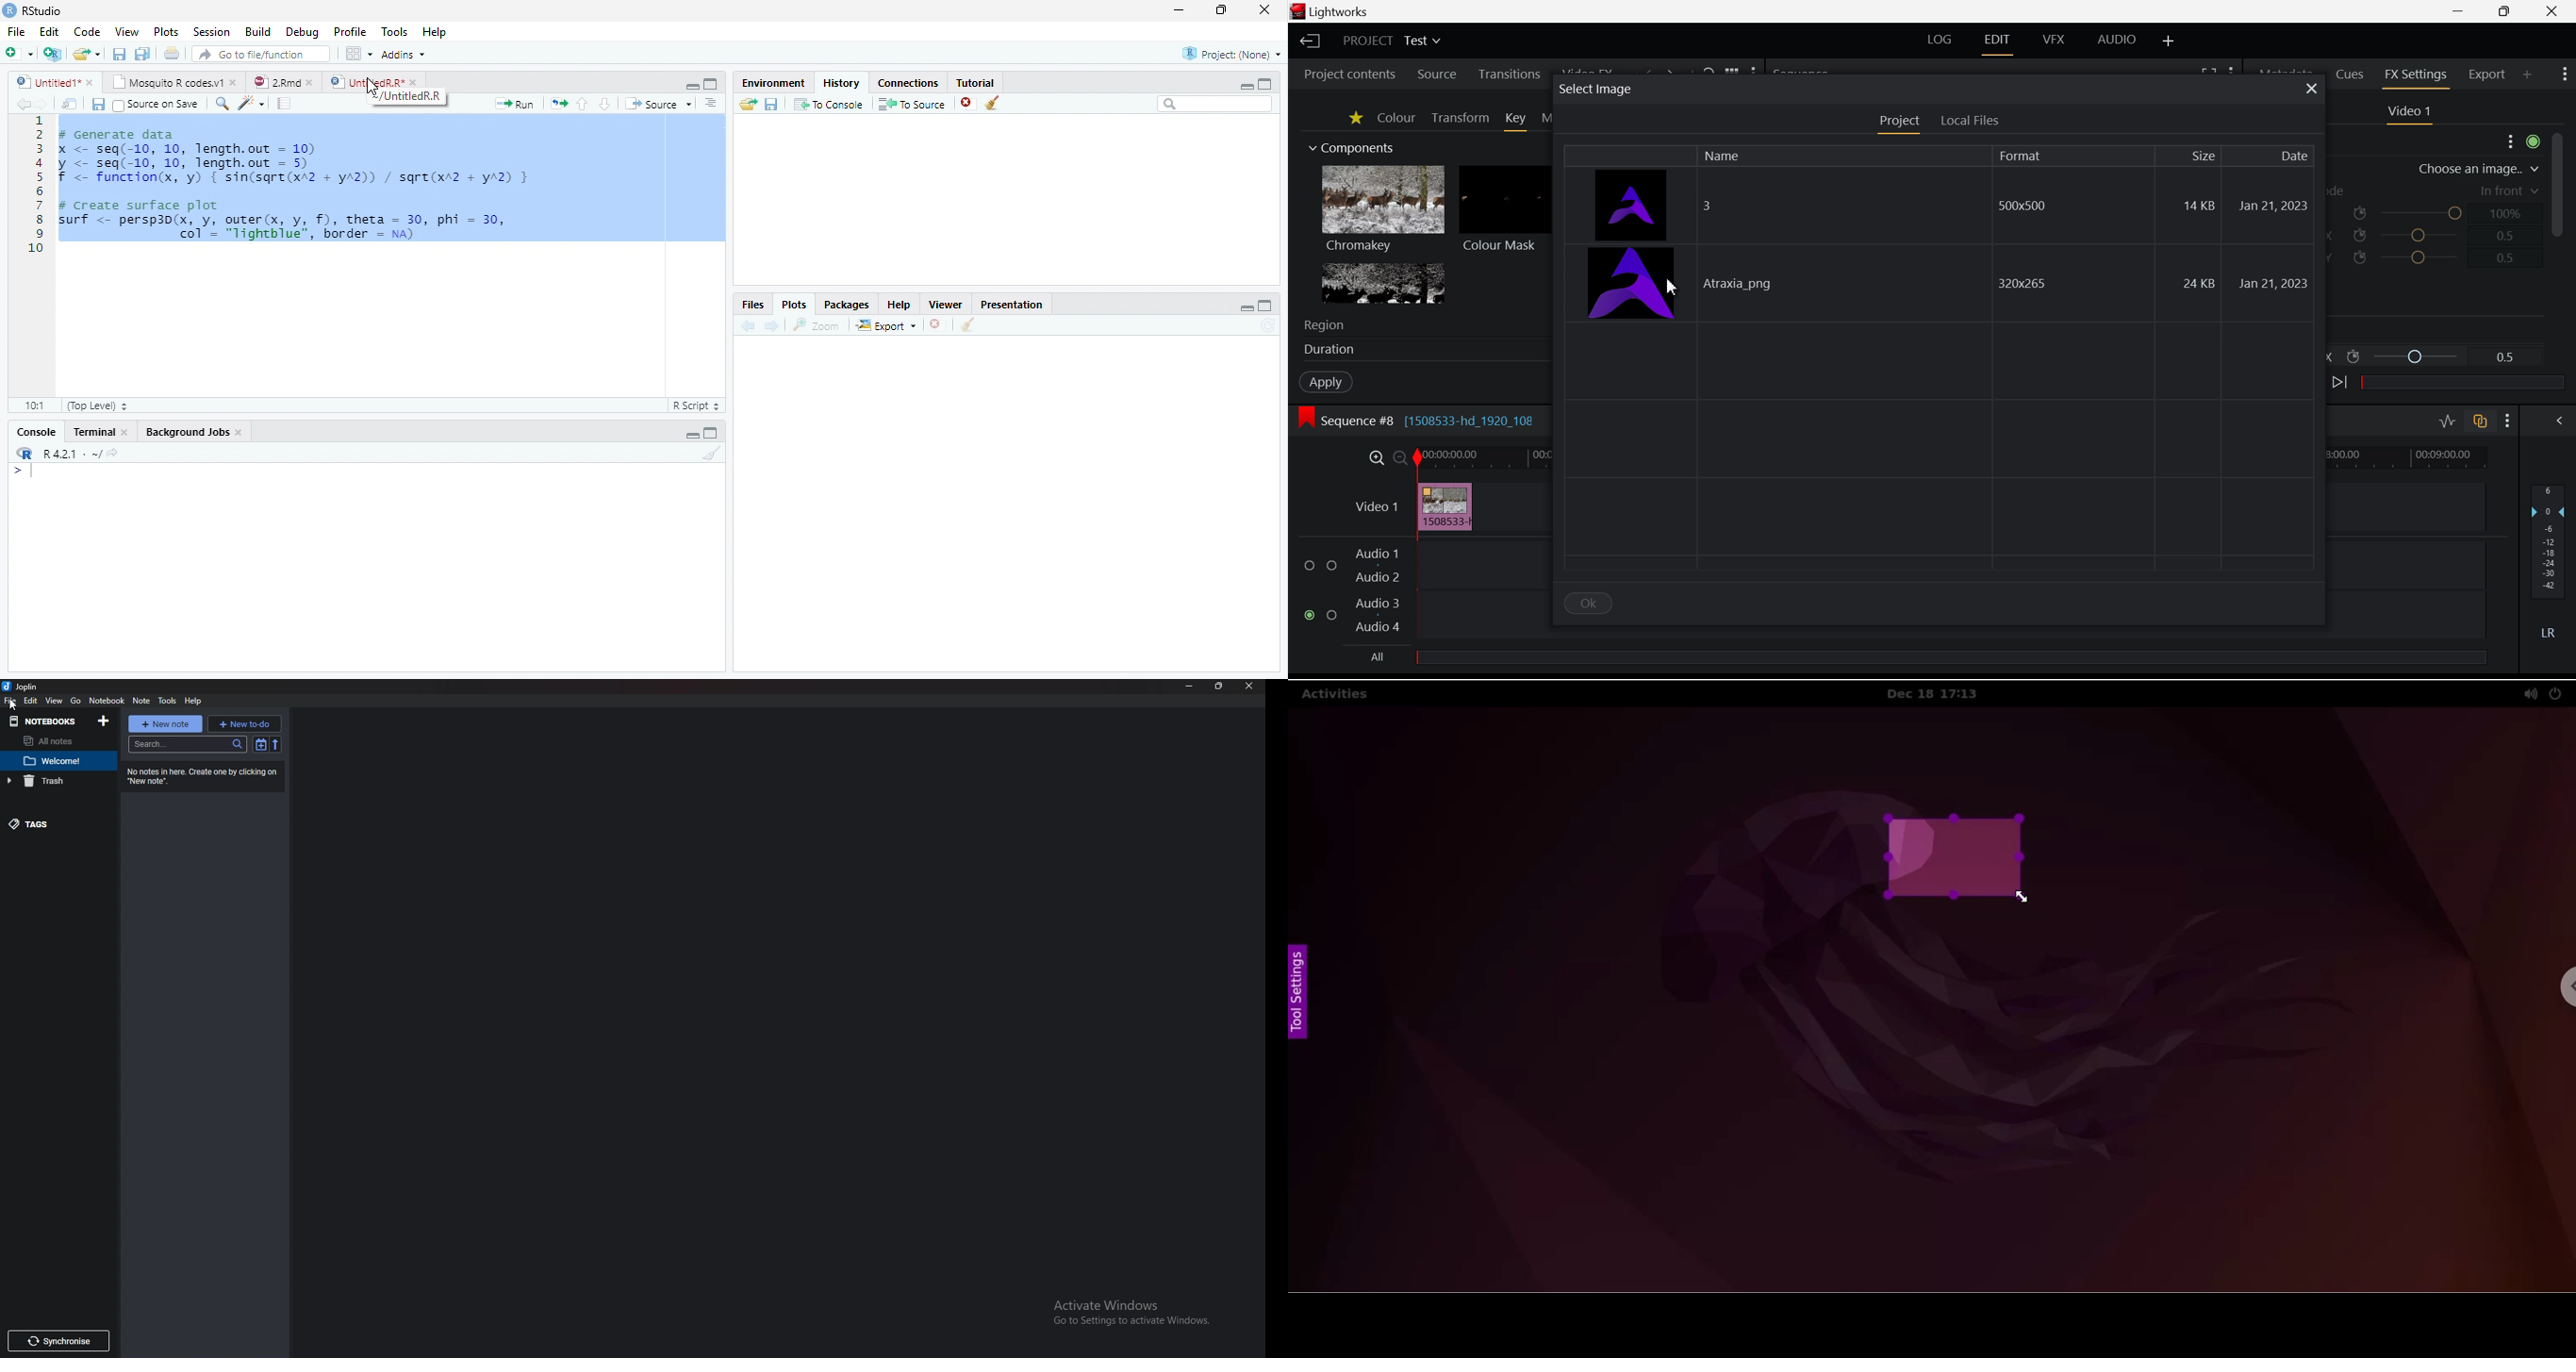  What do you see at coordinates (2557, 421) in the screenshot?
I see `Show Audio Mix` at bounding box center [2557, 421].